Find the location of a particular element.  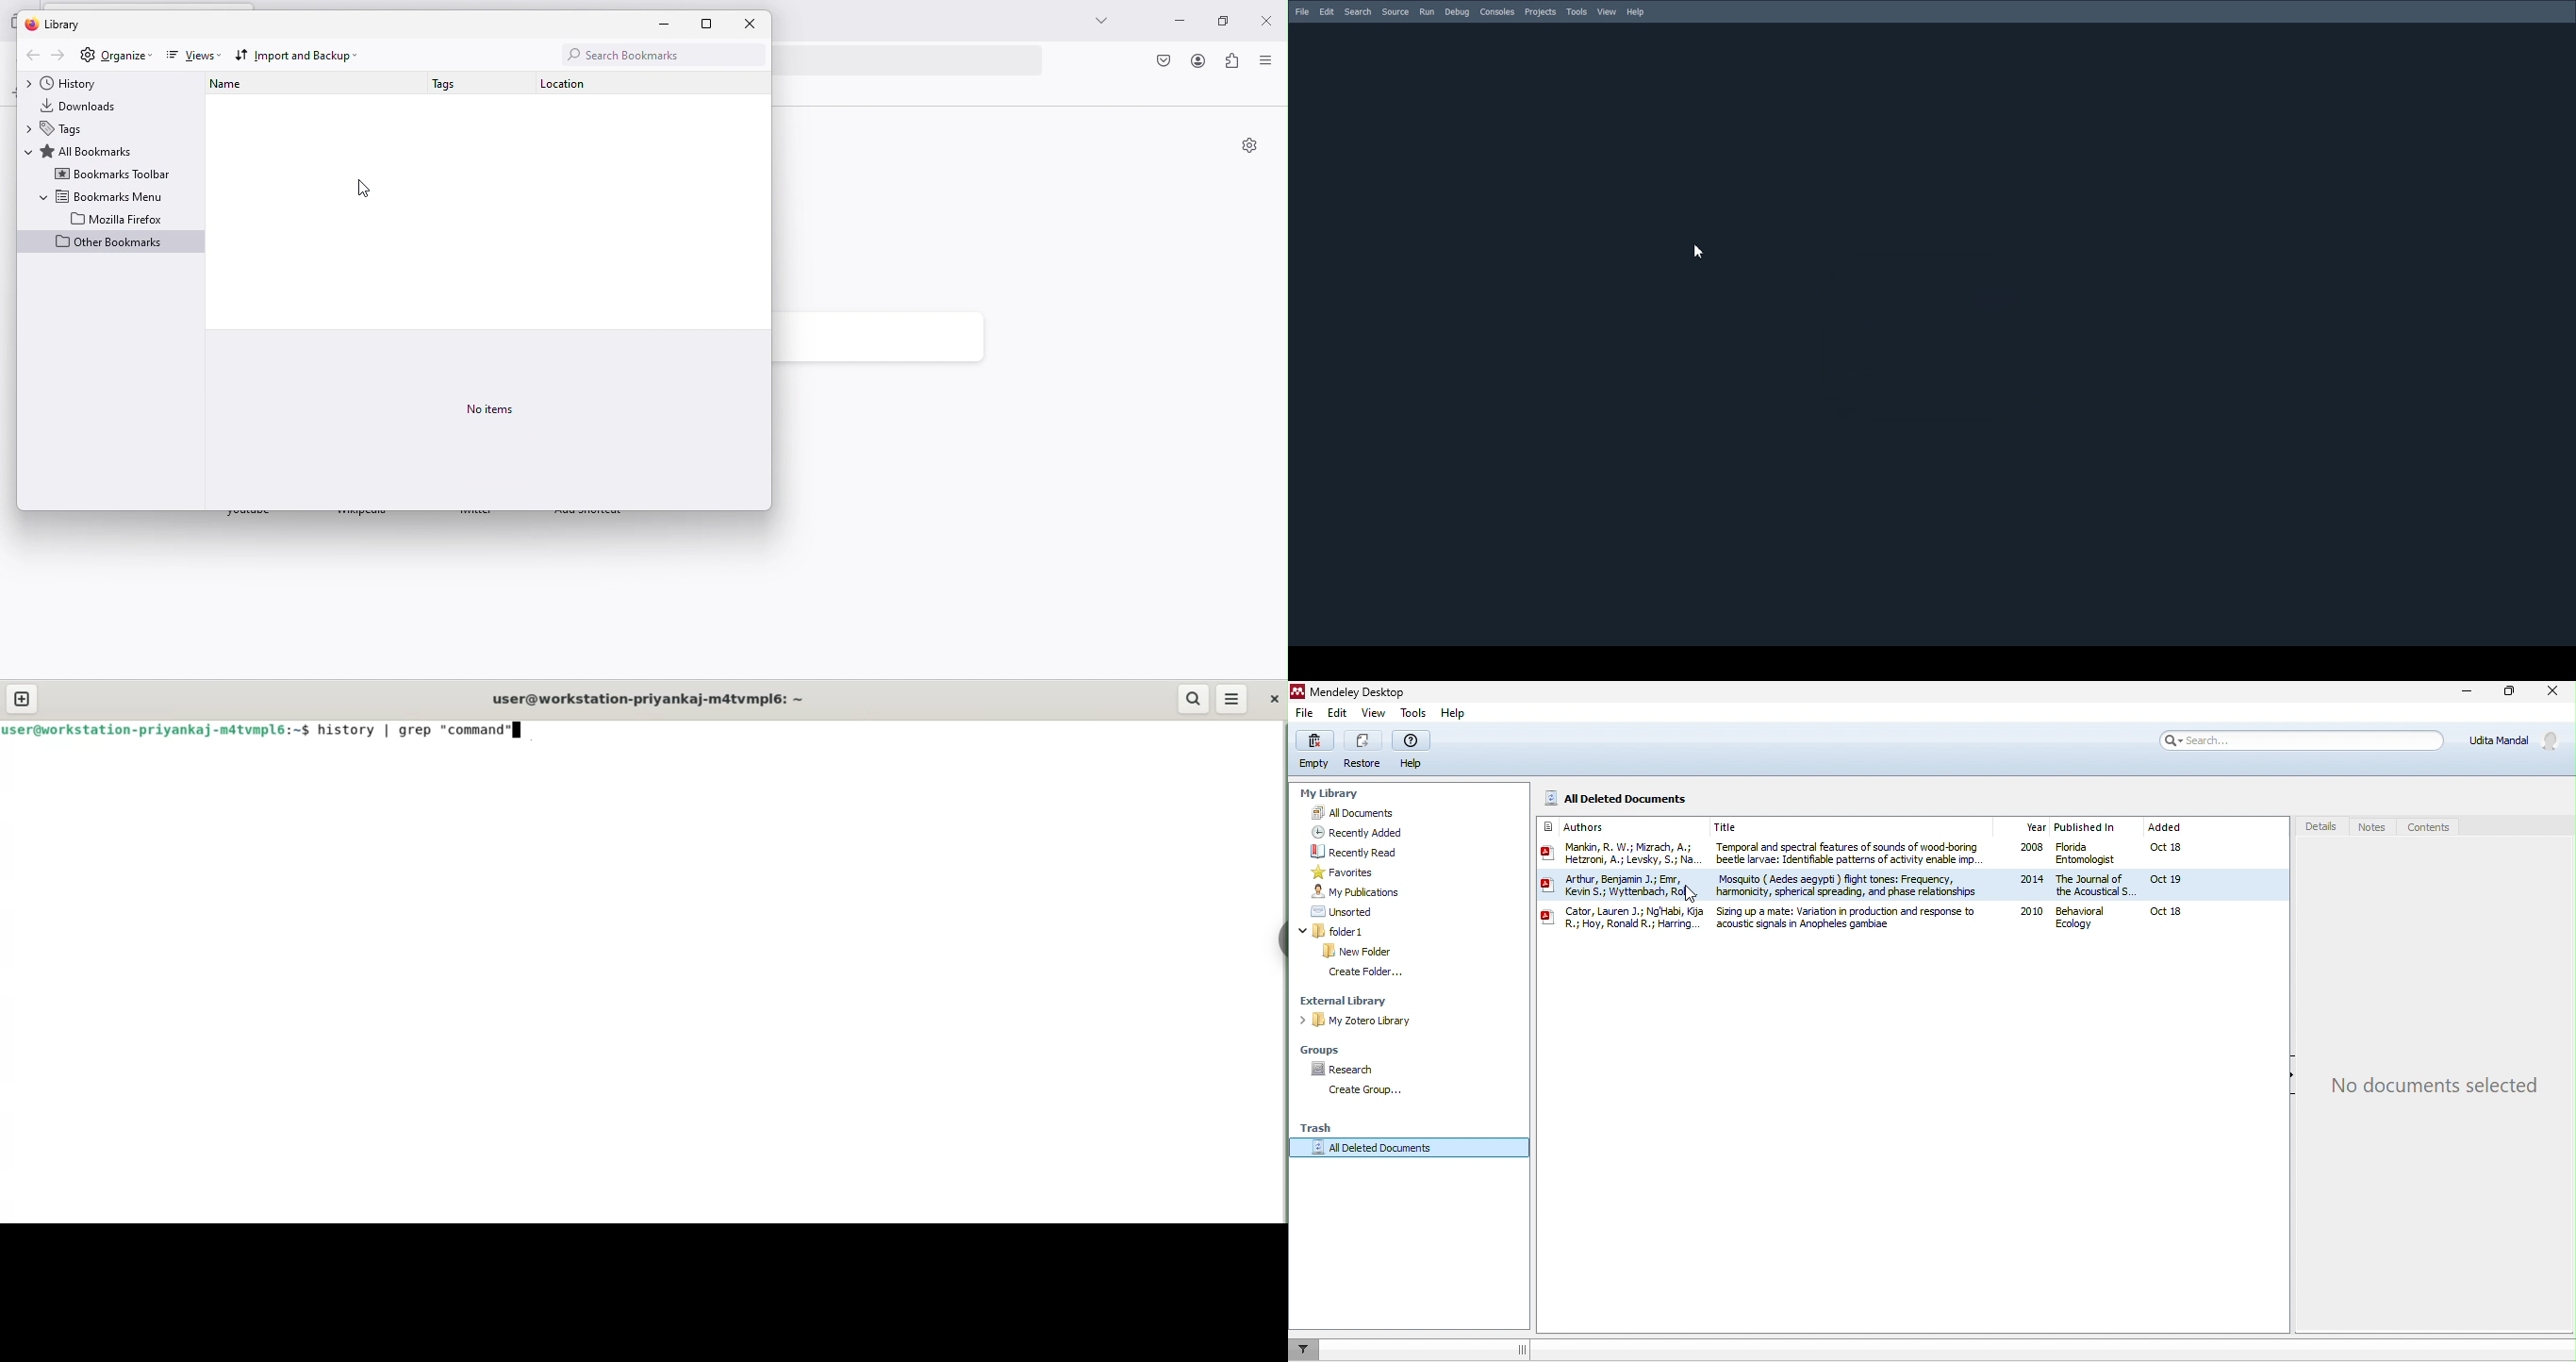

published in is located at coordinates (2087, 825).